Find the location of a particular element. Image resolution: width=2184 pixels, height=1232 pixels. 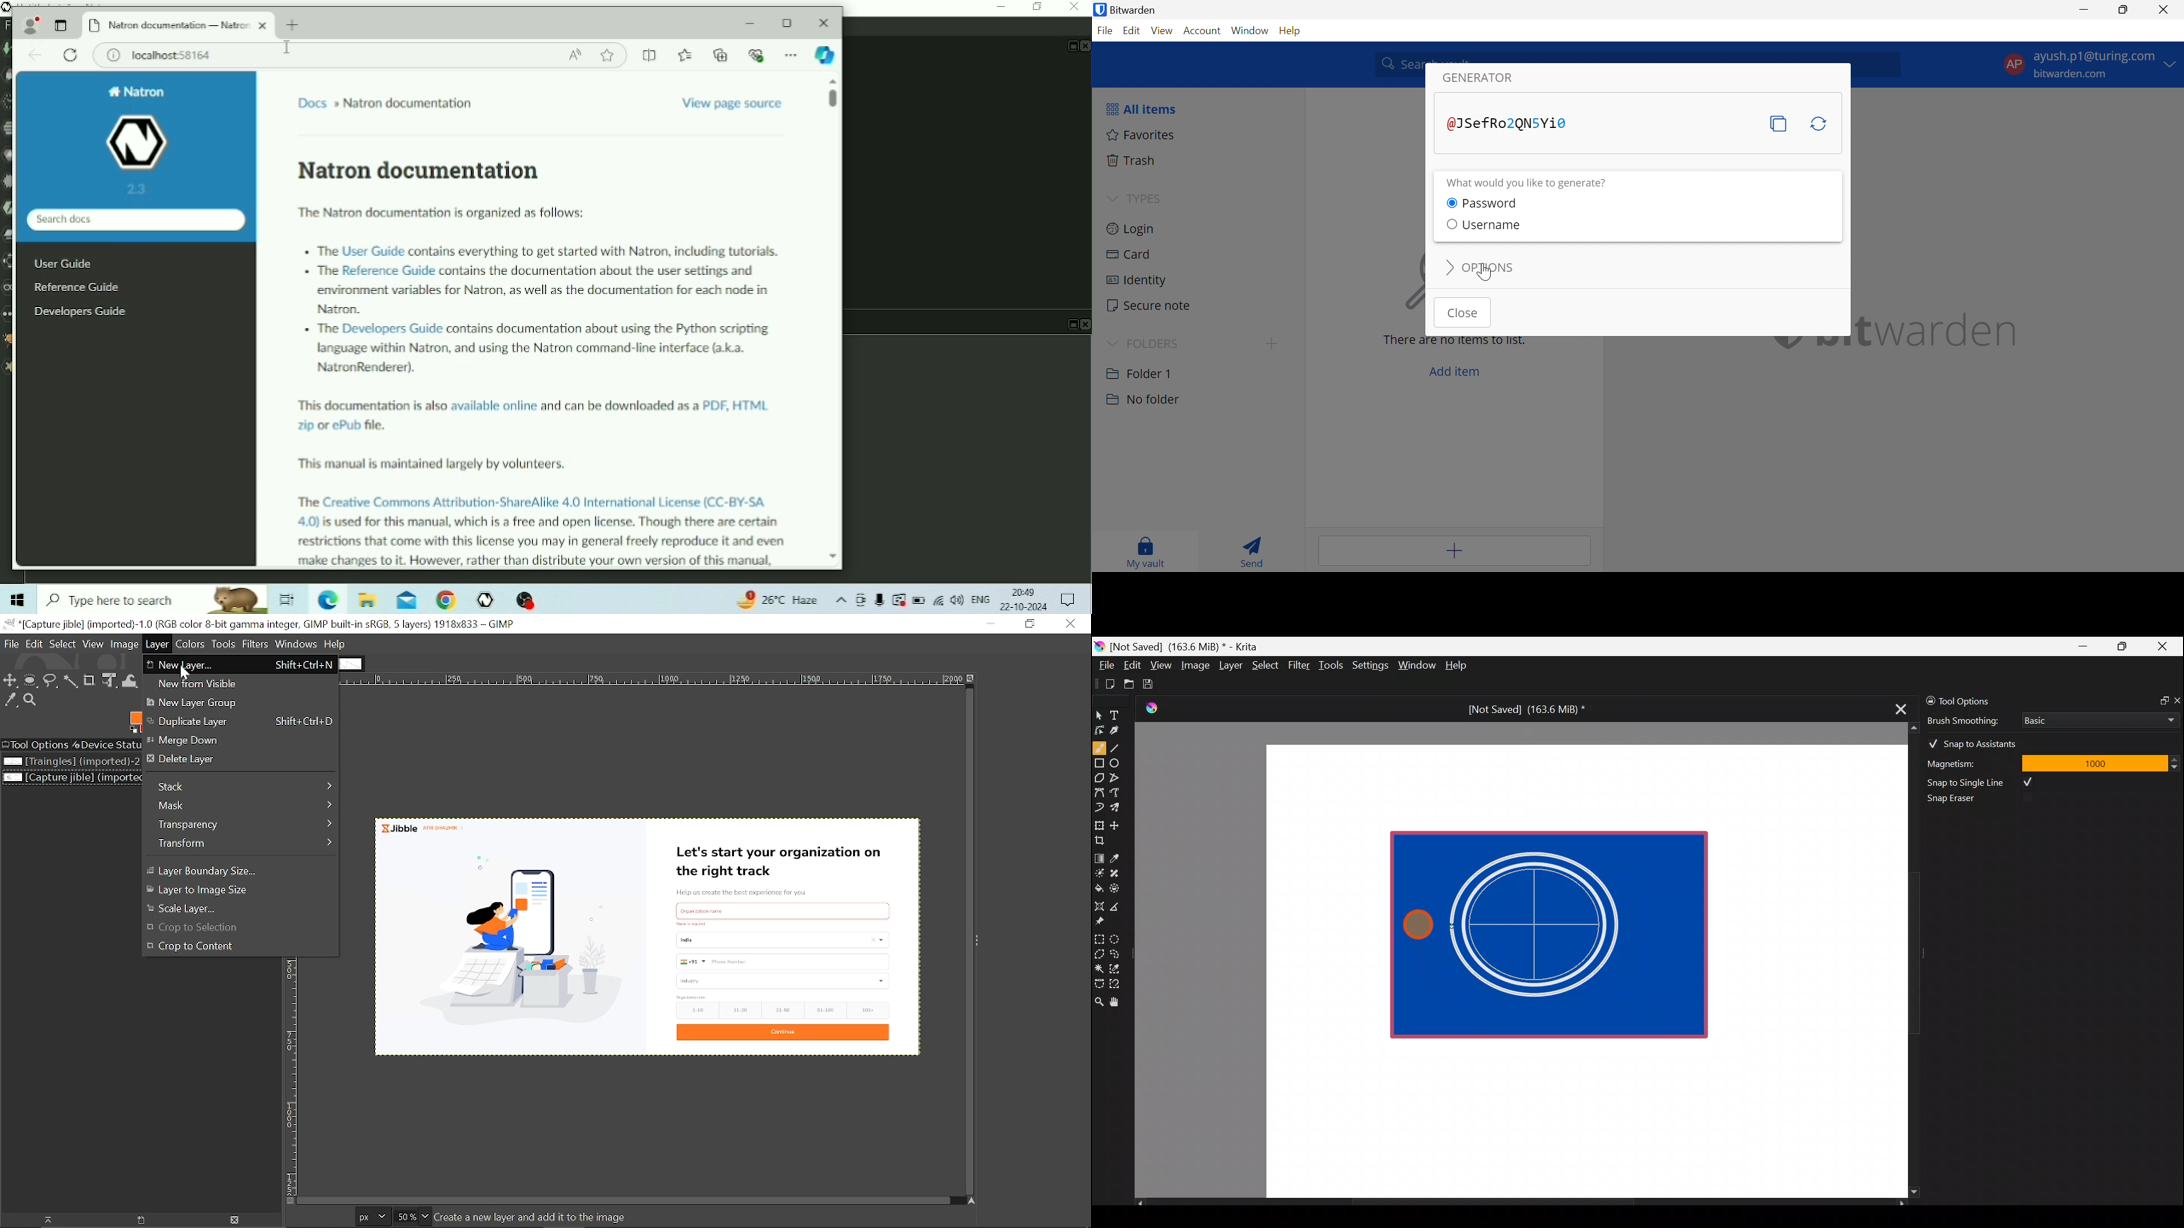

Restore Down is located at coordinates (2124, 10).